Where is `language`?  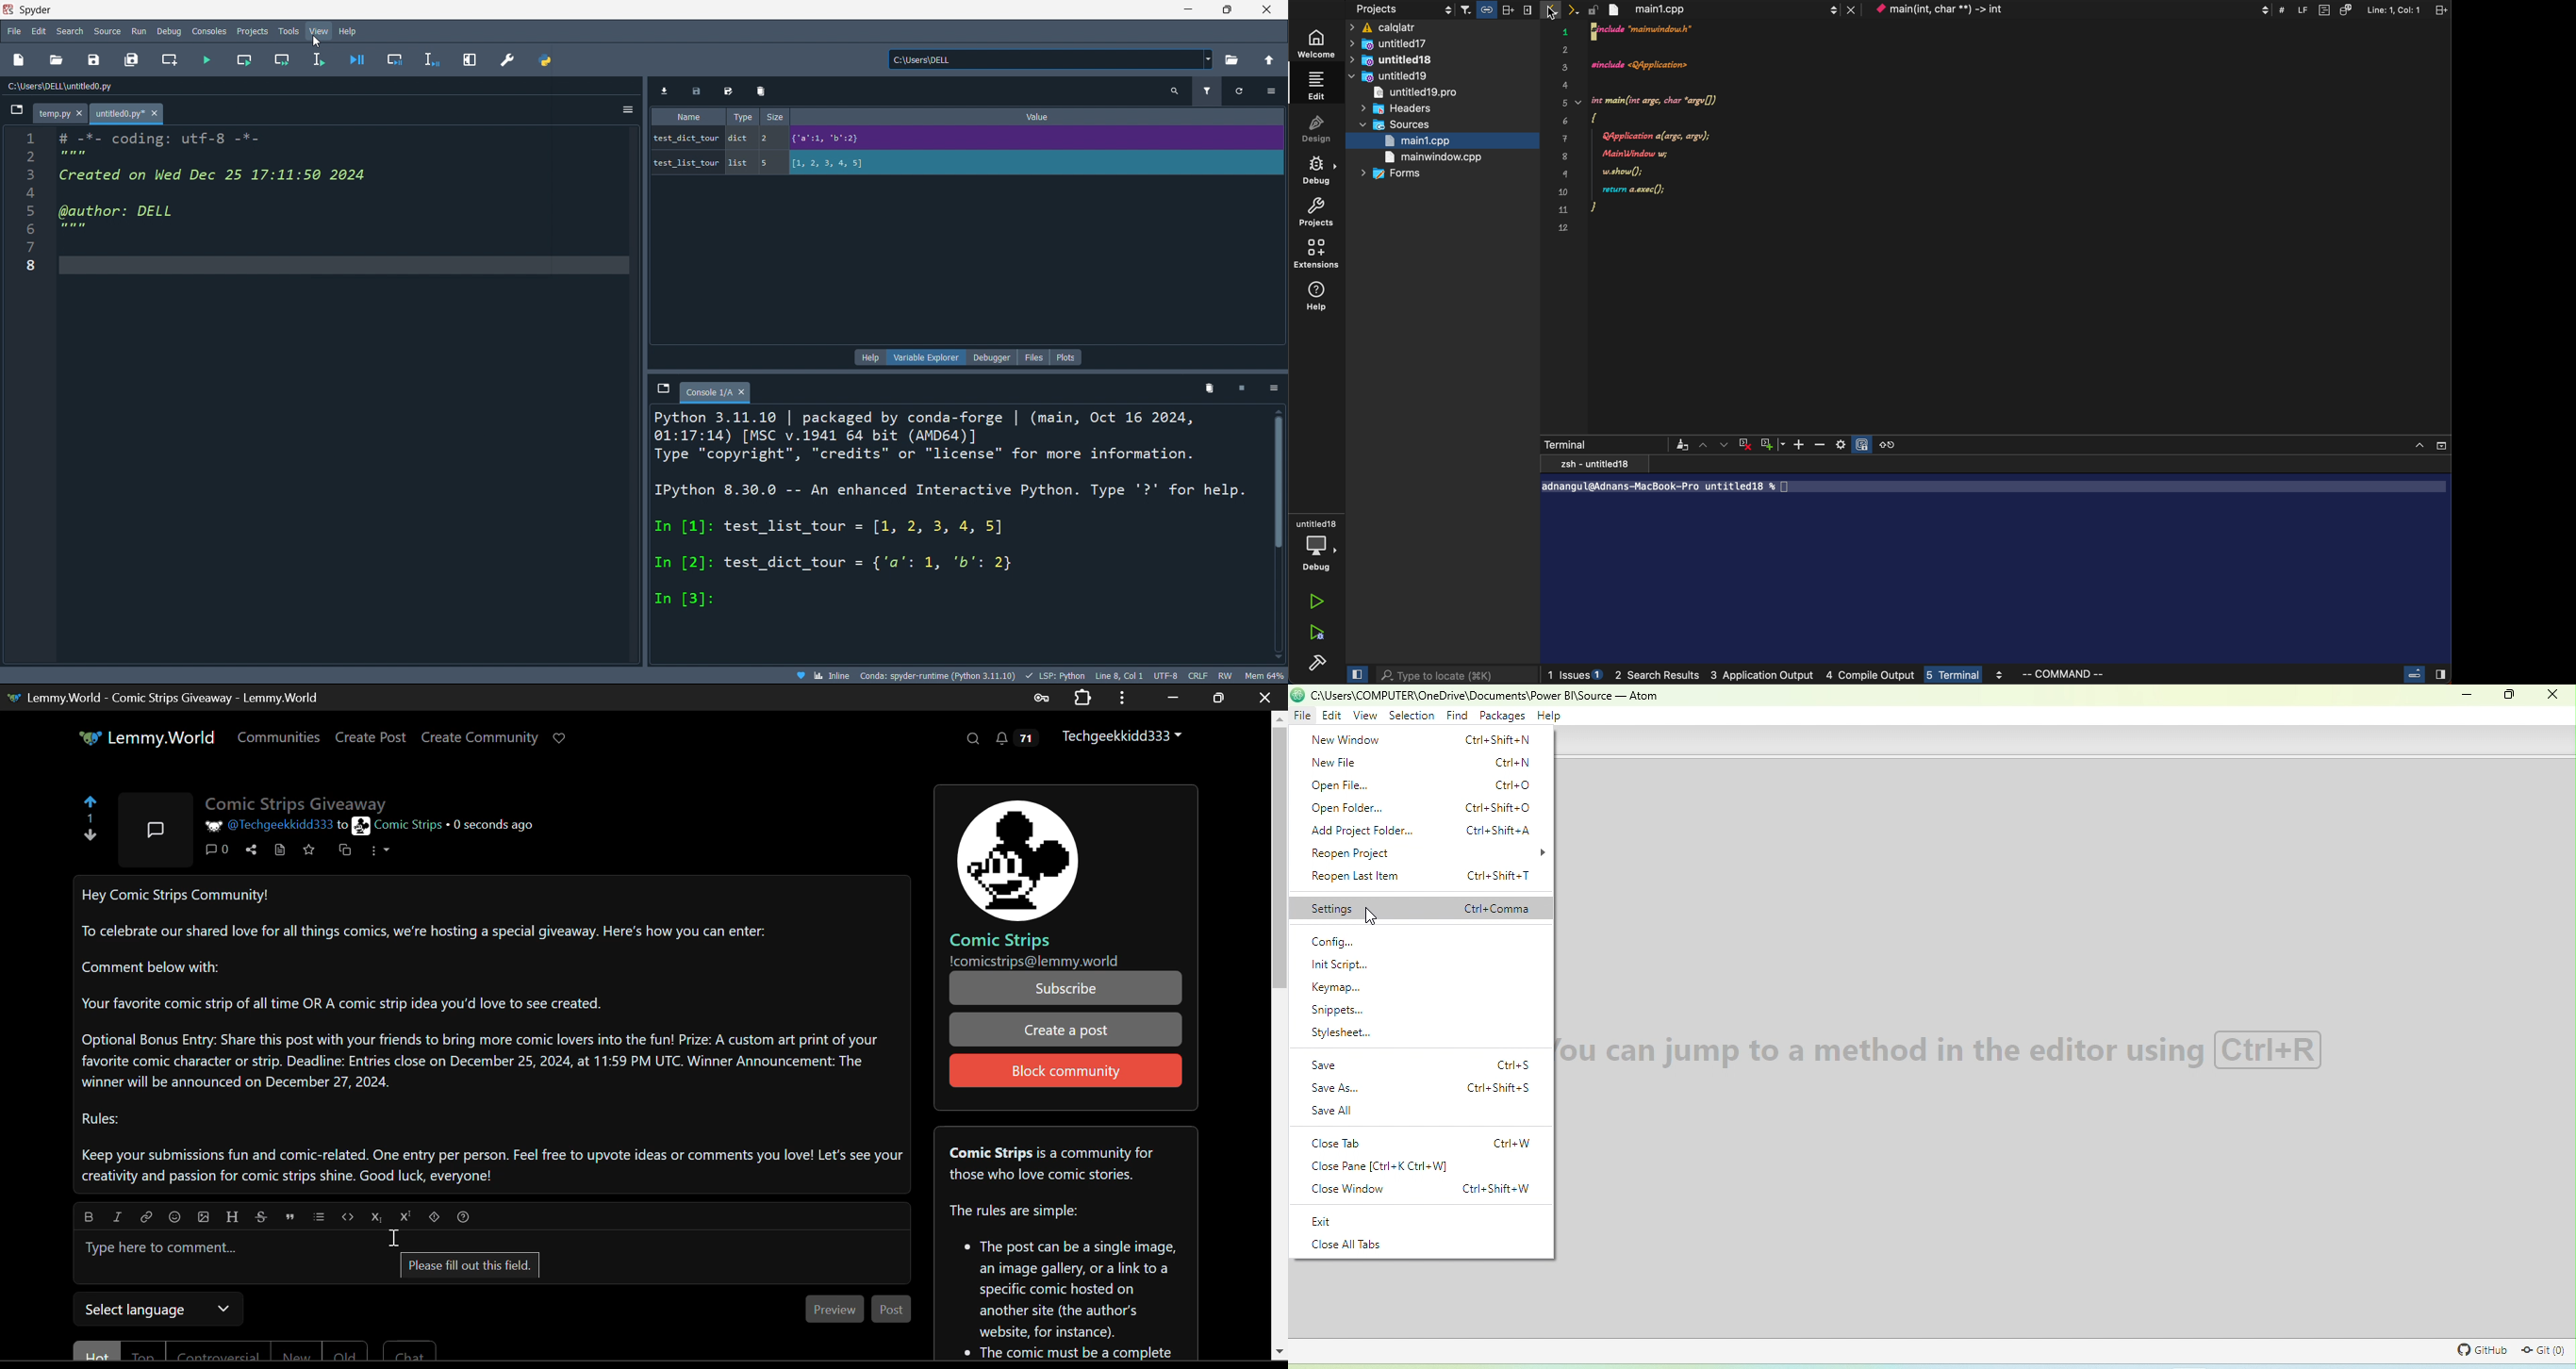 language is located at coordinates (1054, 676).